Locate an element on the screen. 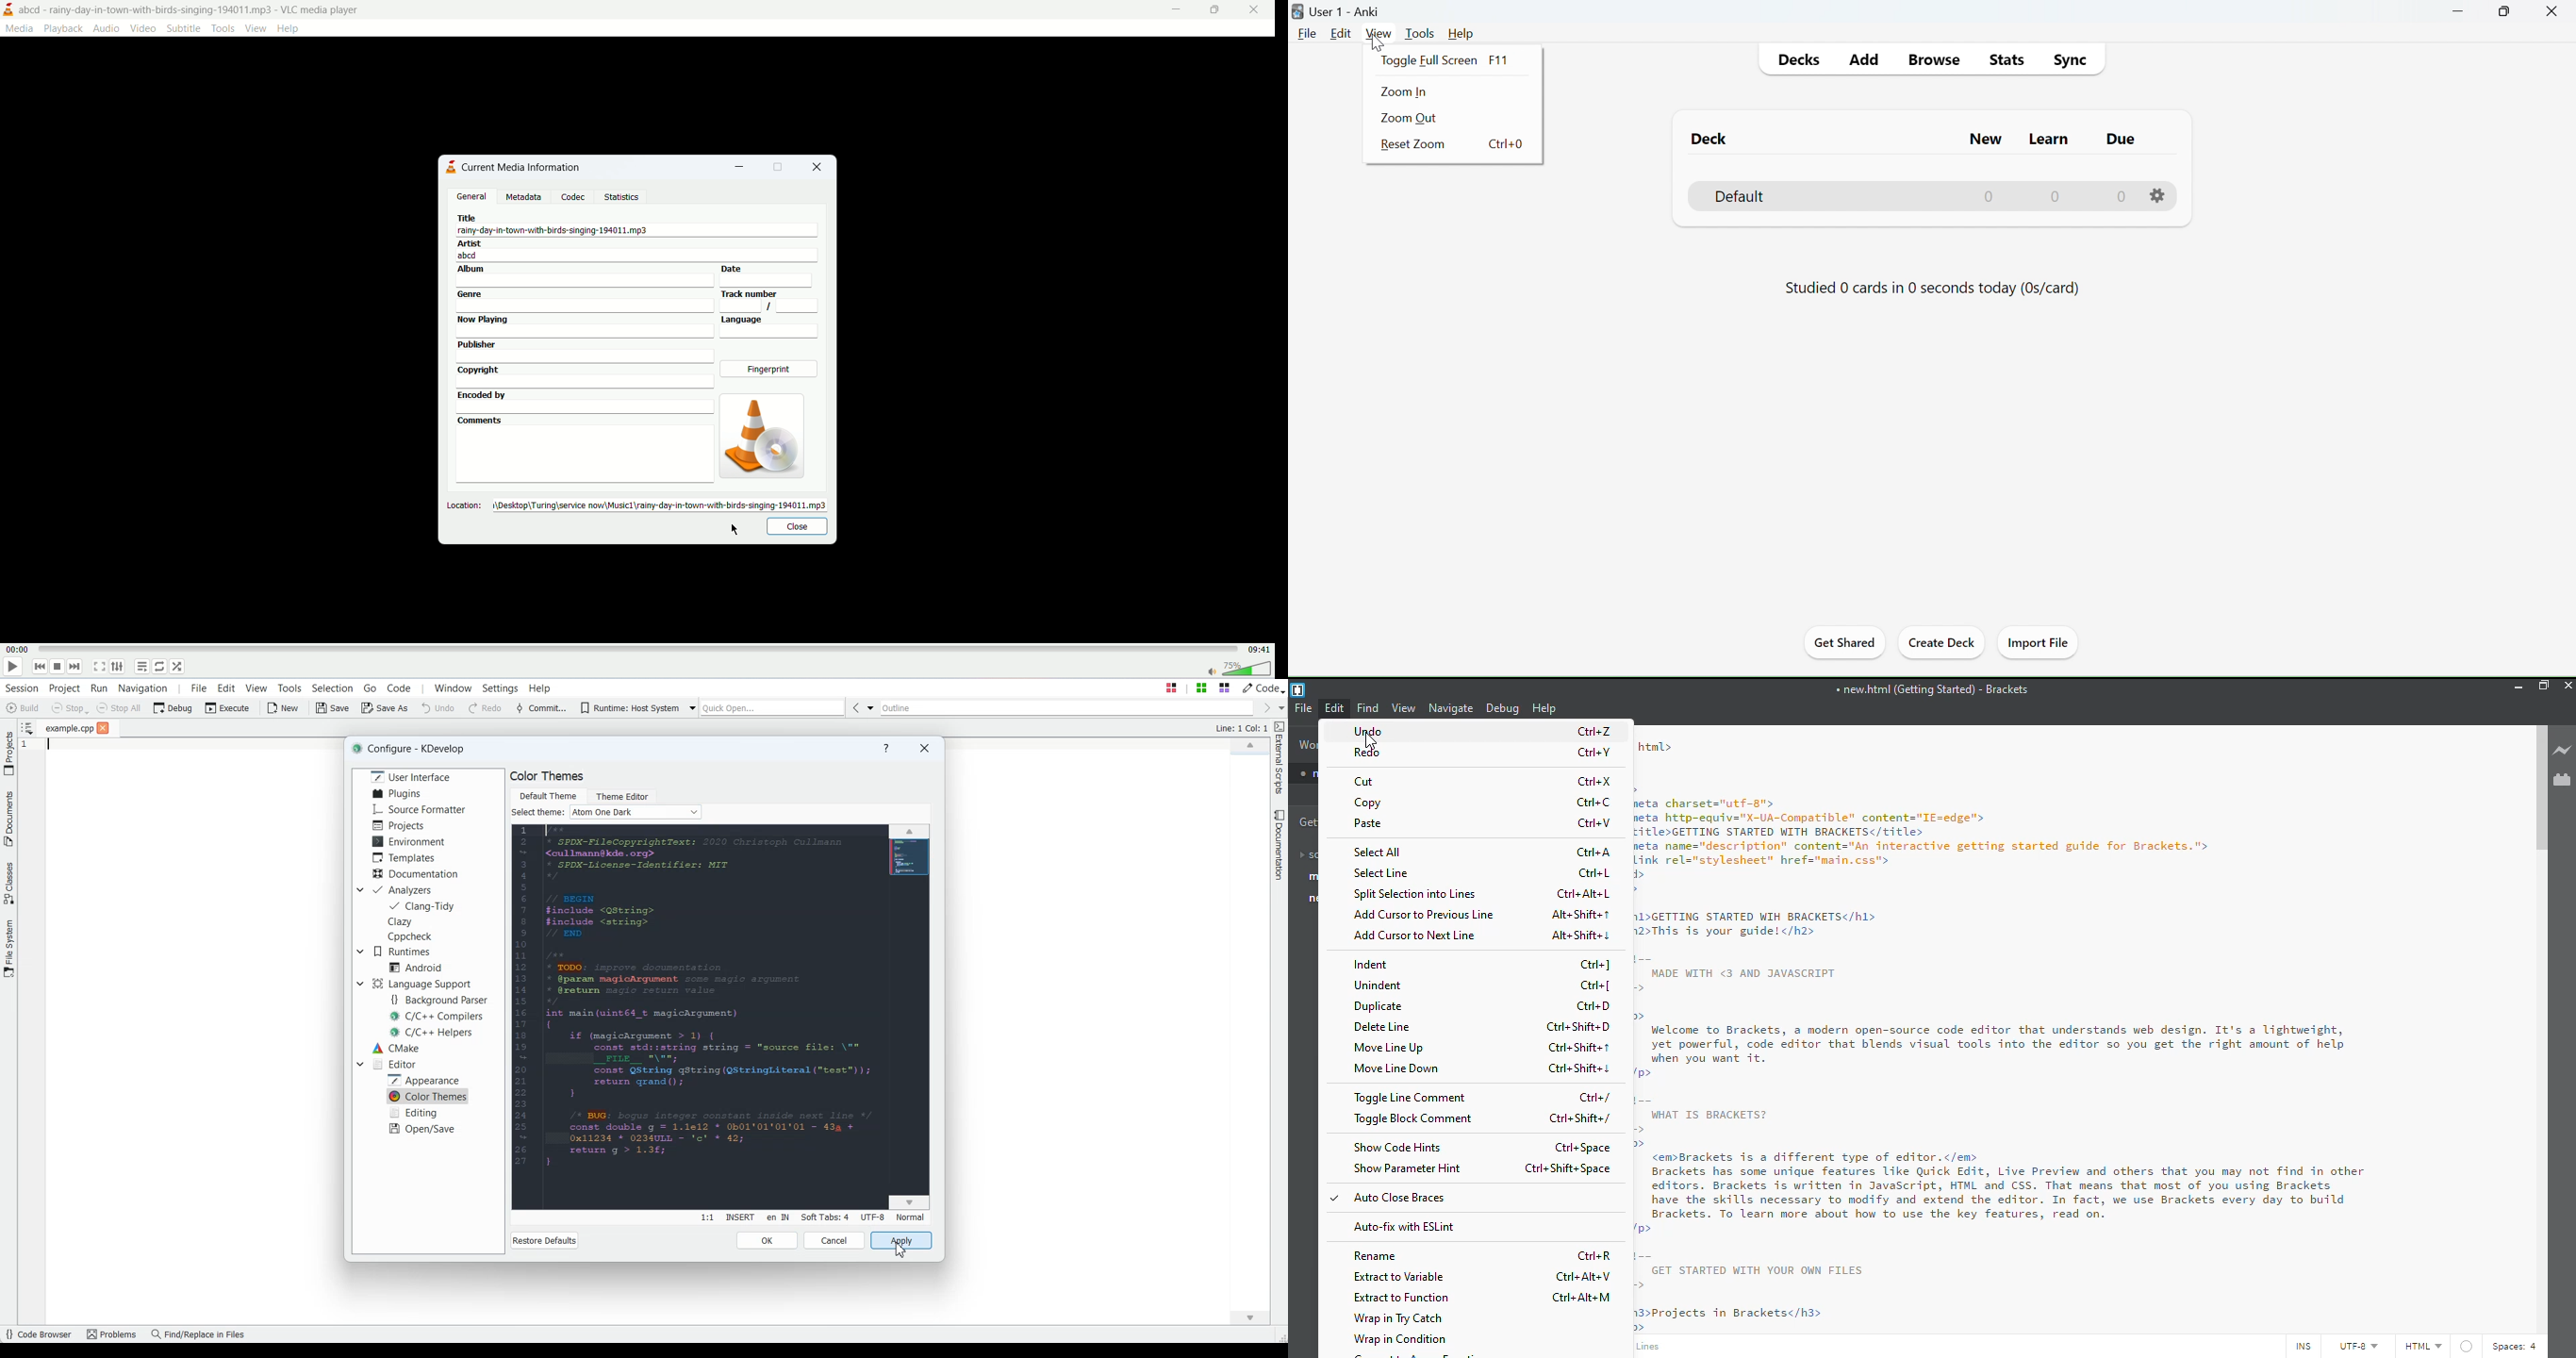 The image size is (2576, 1372). maximize is located at coordinates (779, 167).